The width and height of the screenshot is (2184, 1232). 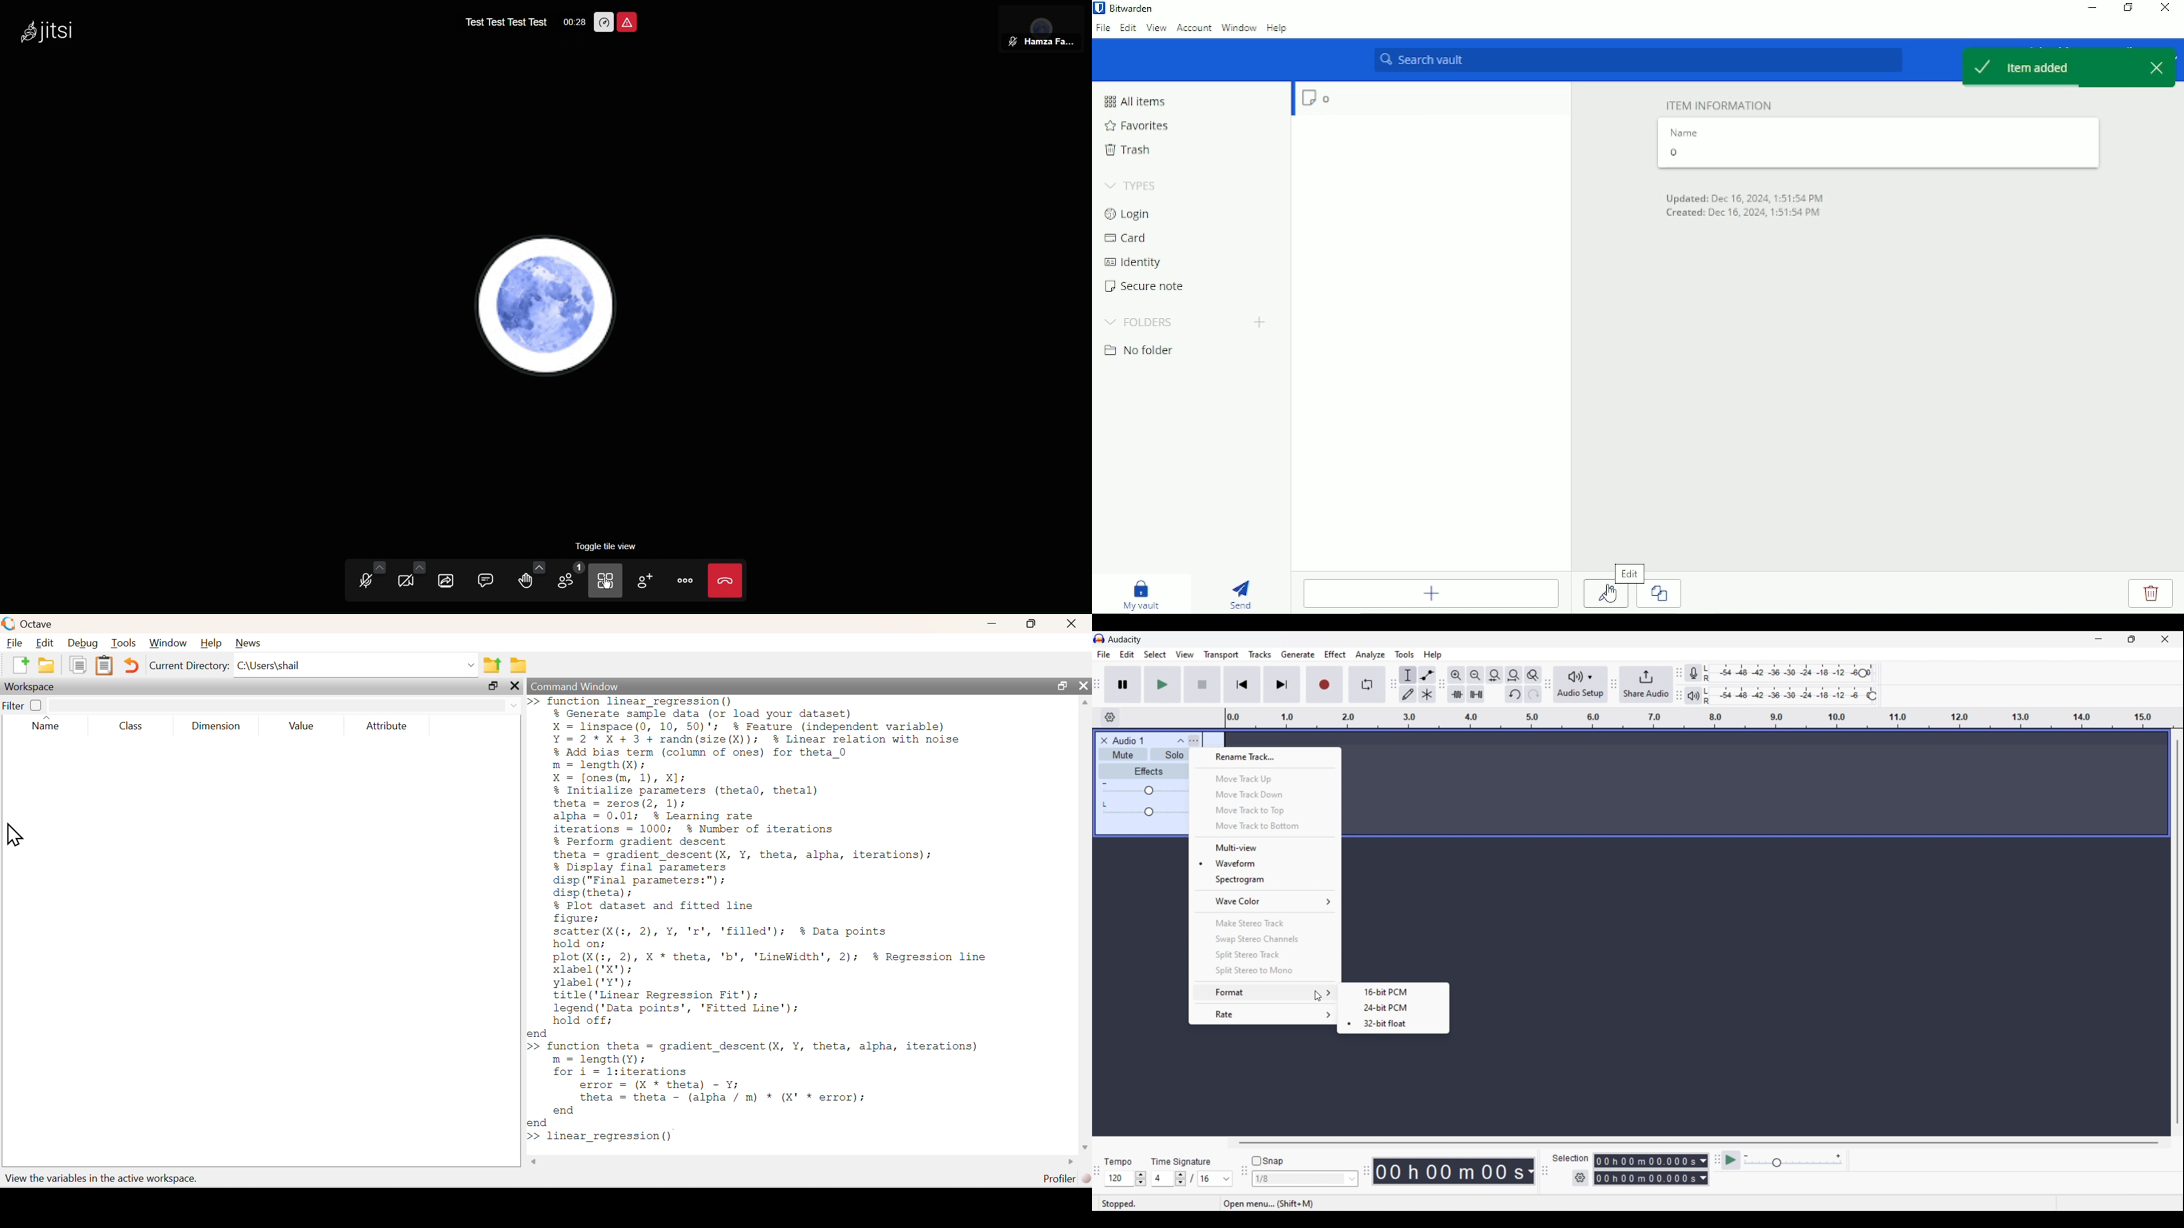 I want to click on Video, so click(x=409, y=580).